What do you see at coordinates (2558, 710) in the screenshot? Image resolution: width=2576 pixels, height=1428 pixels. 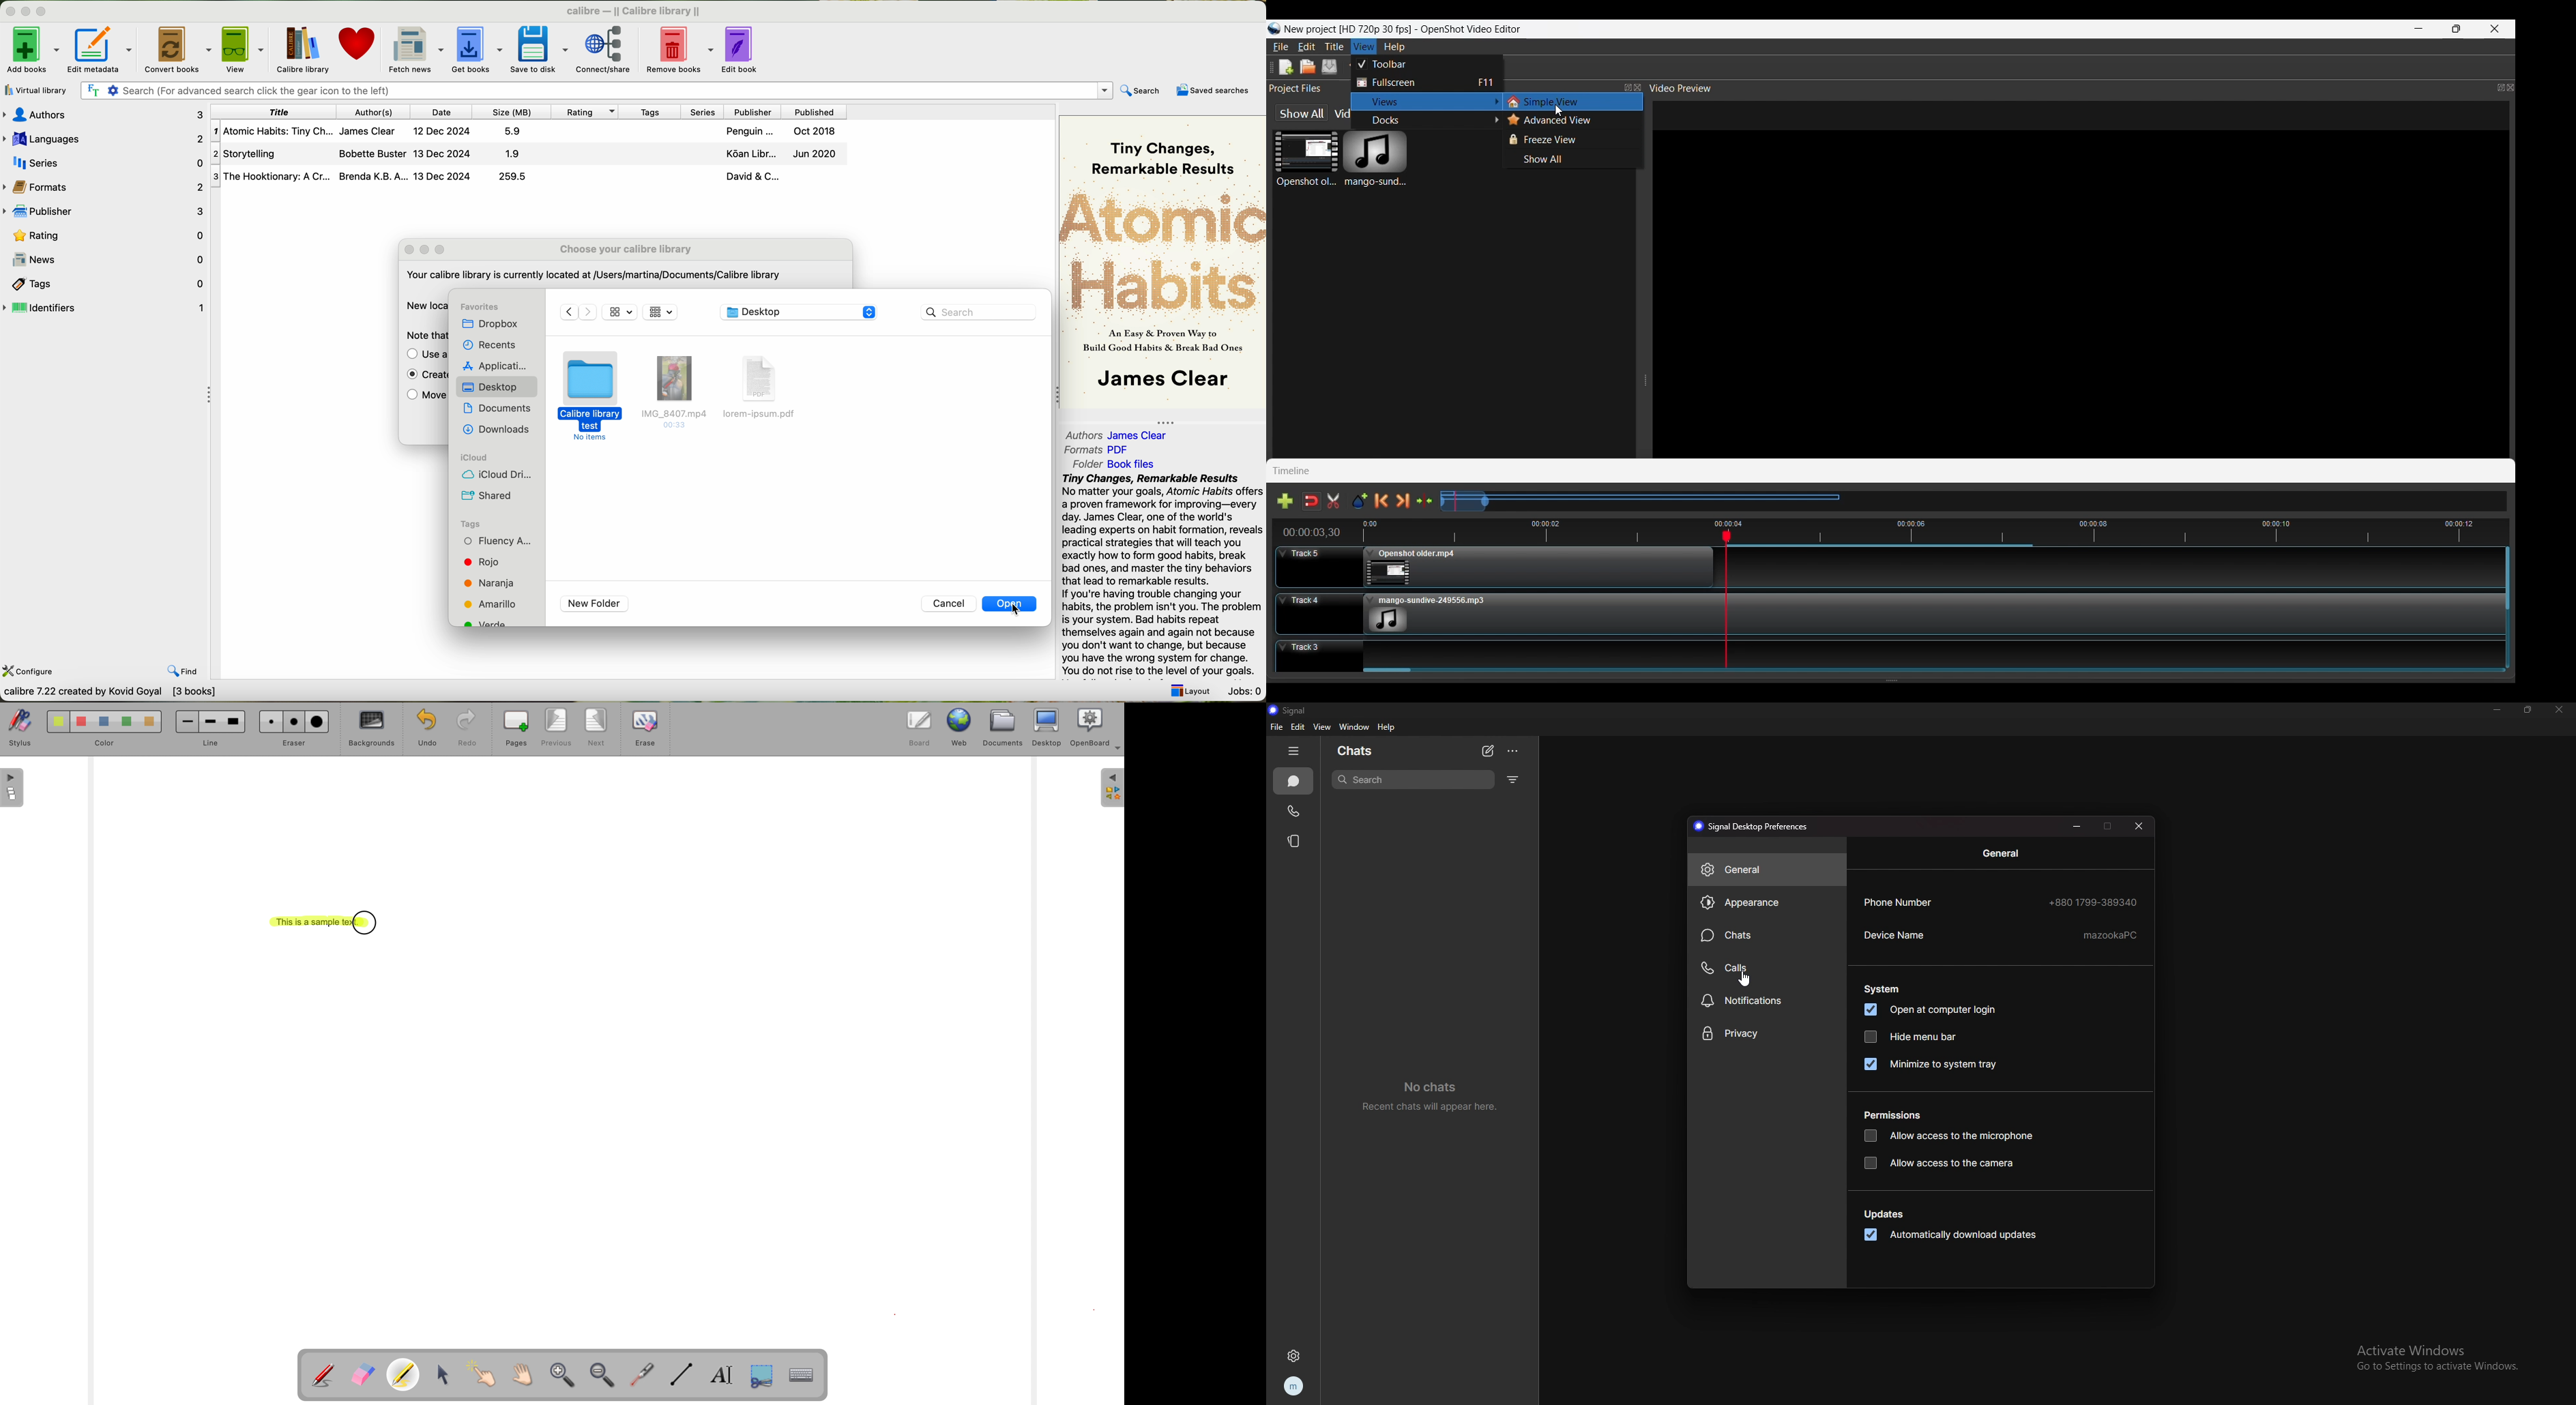 I see `close` at bounding box center [2558, 710].